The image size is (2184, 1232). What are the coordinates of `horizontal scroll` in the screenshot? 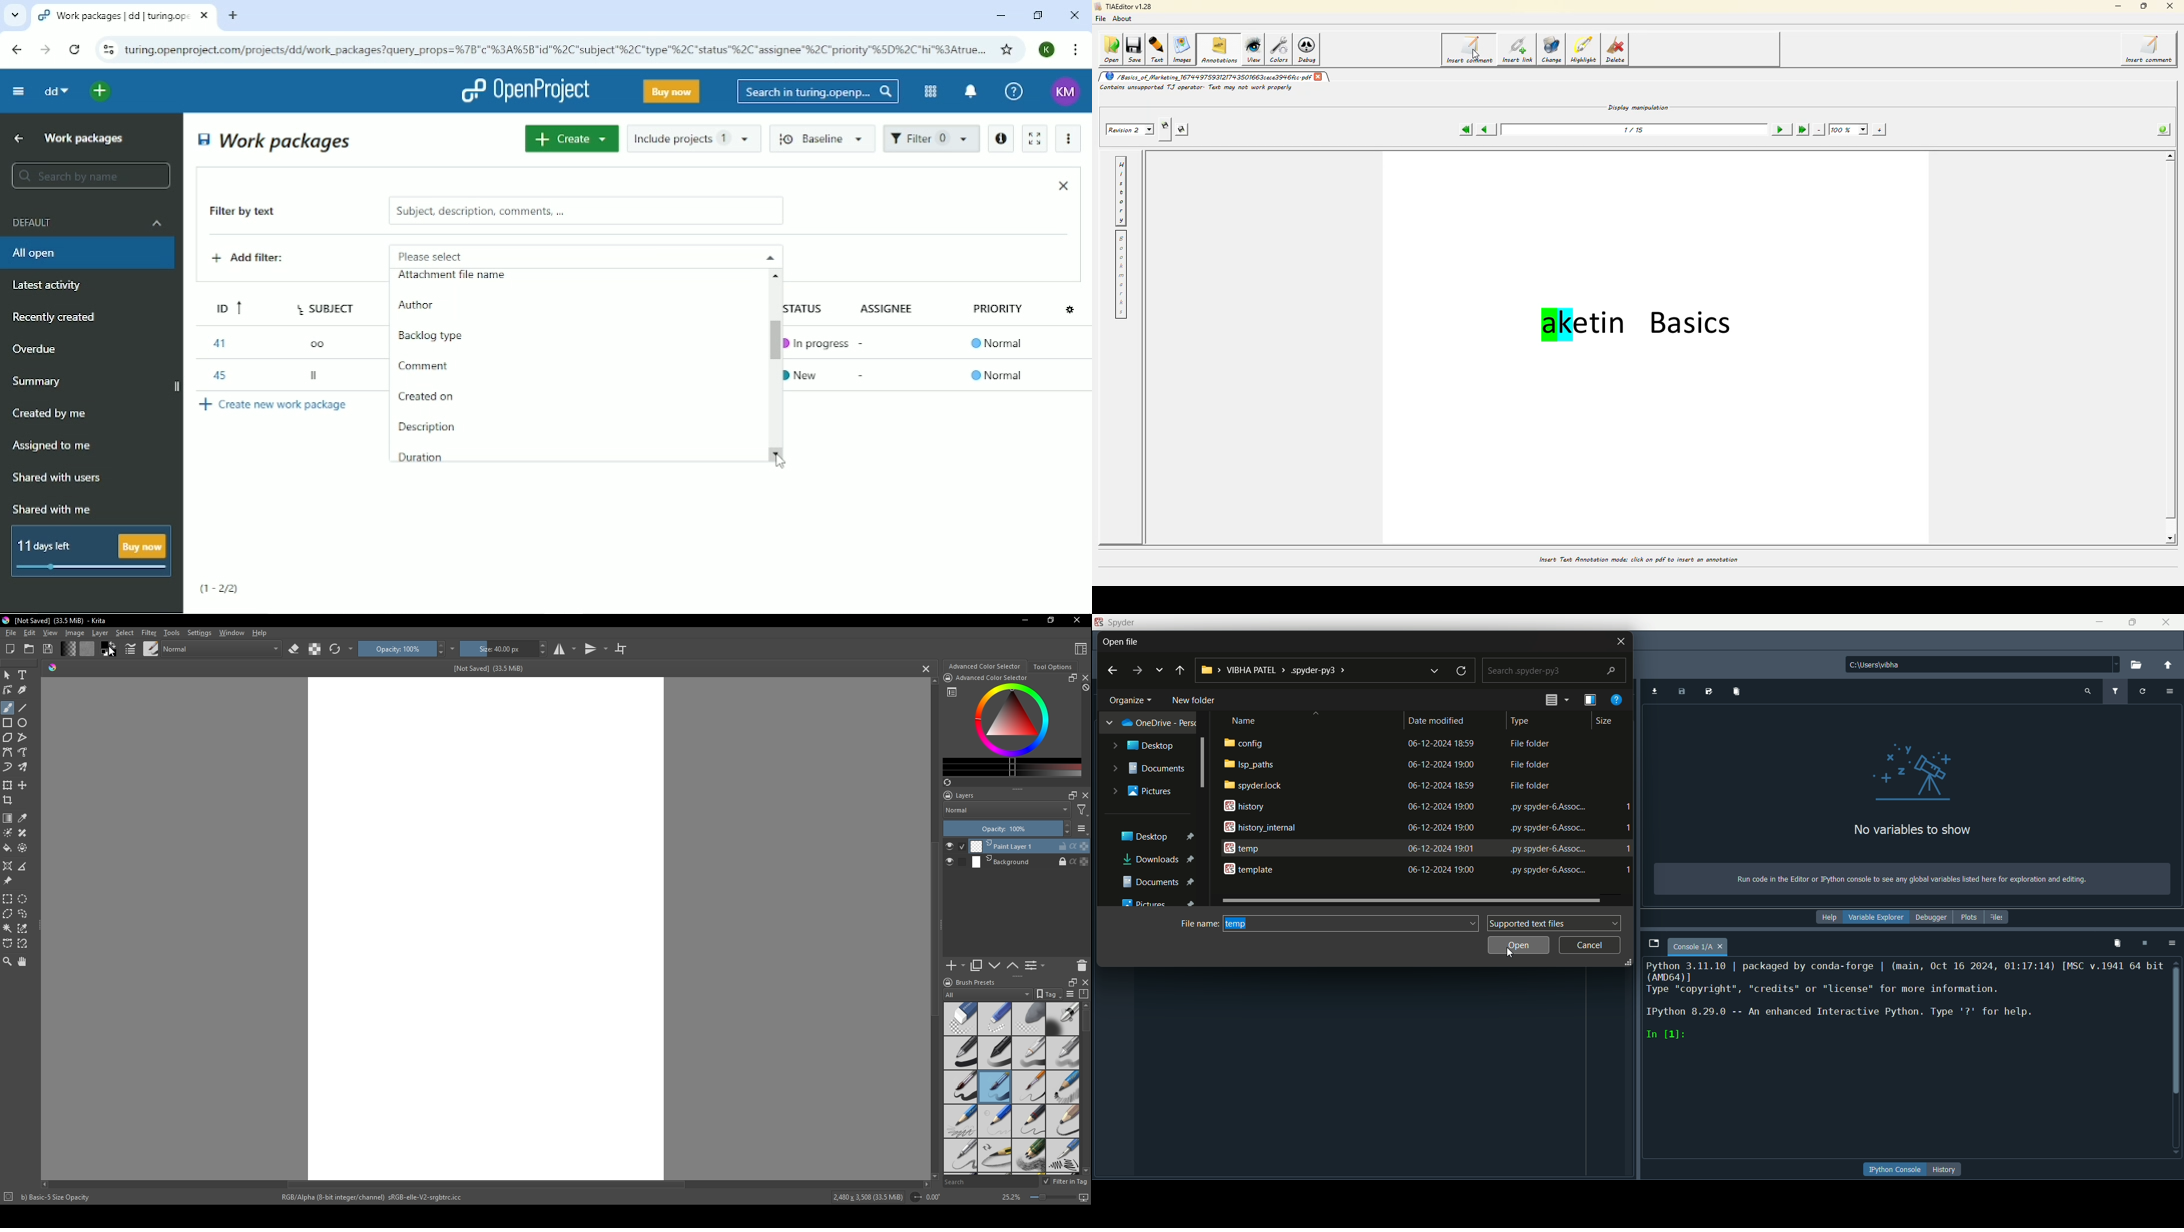 It's located at (1411, 900).